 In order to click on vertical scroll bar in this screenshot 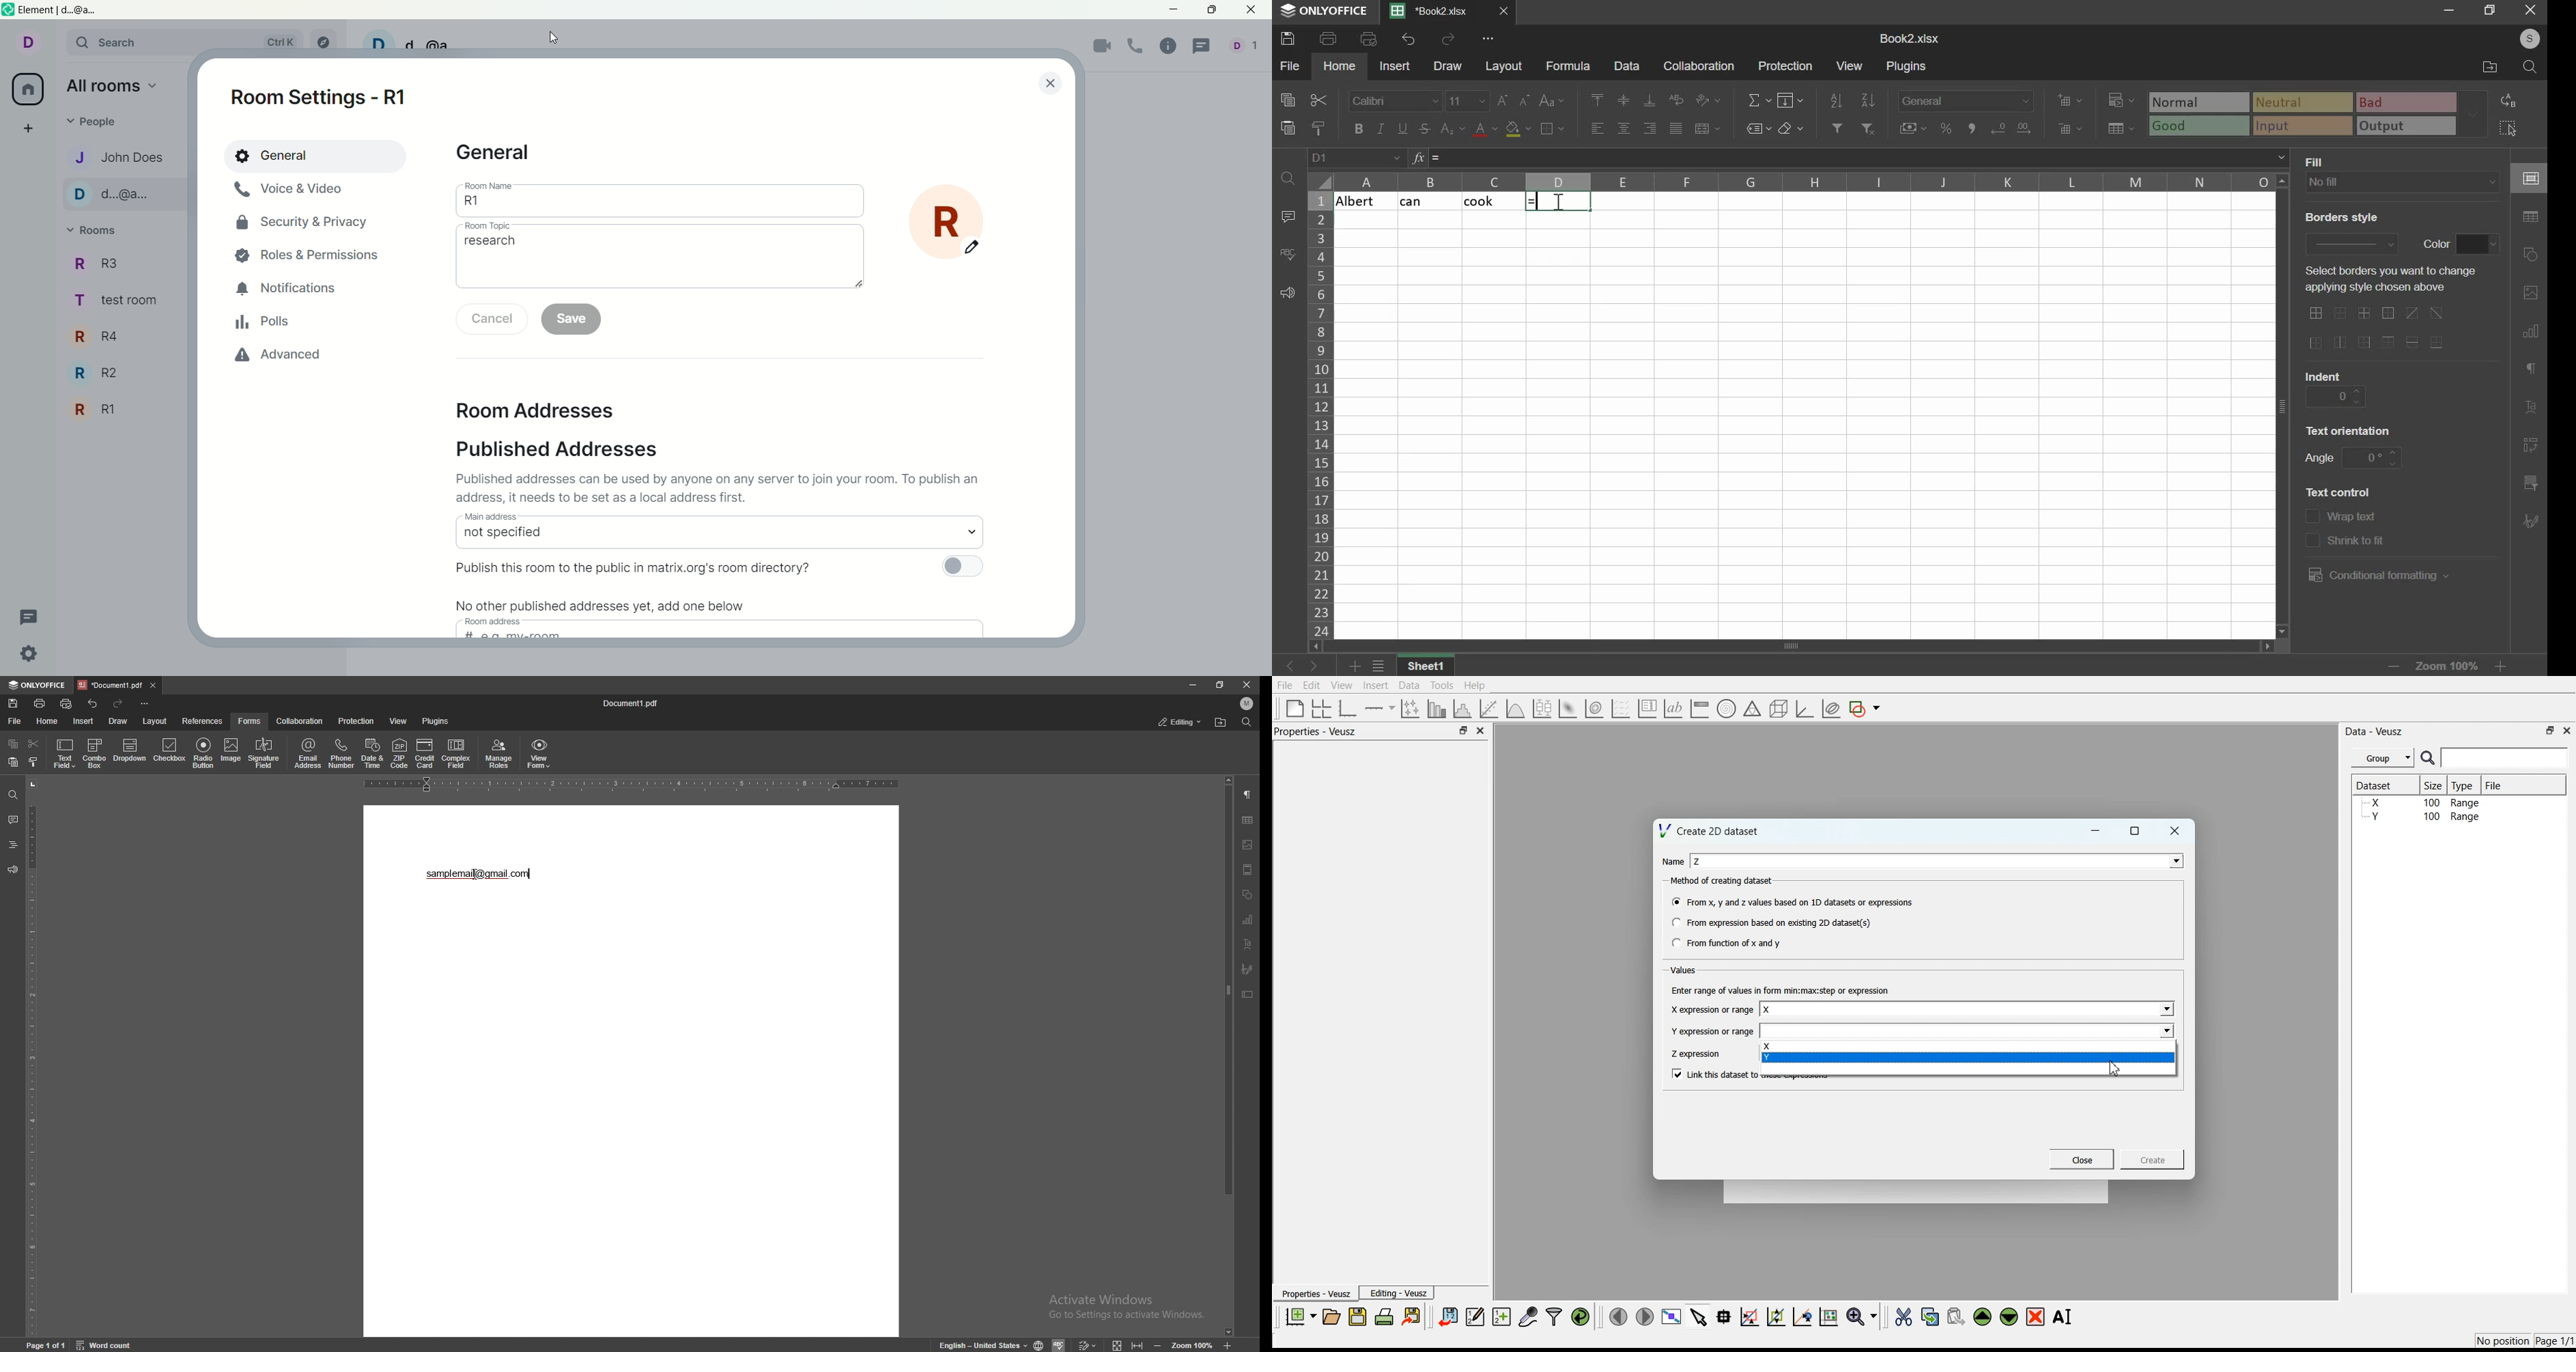, I will do `click(2285, 405)`.